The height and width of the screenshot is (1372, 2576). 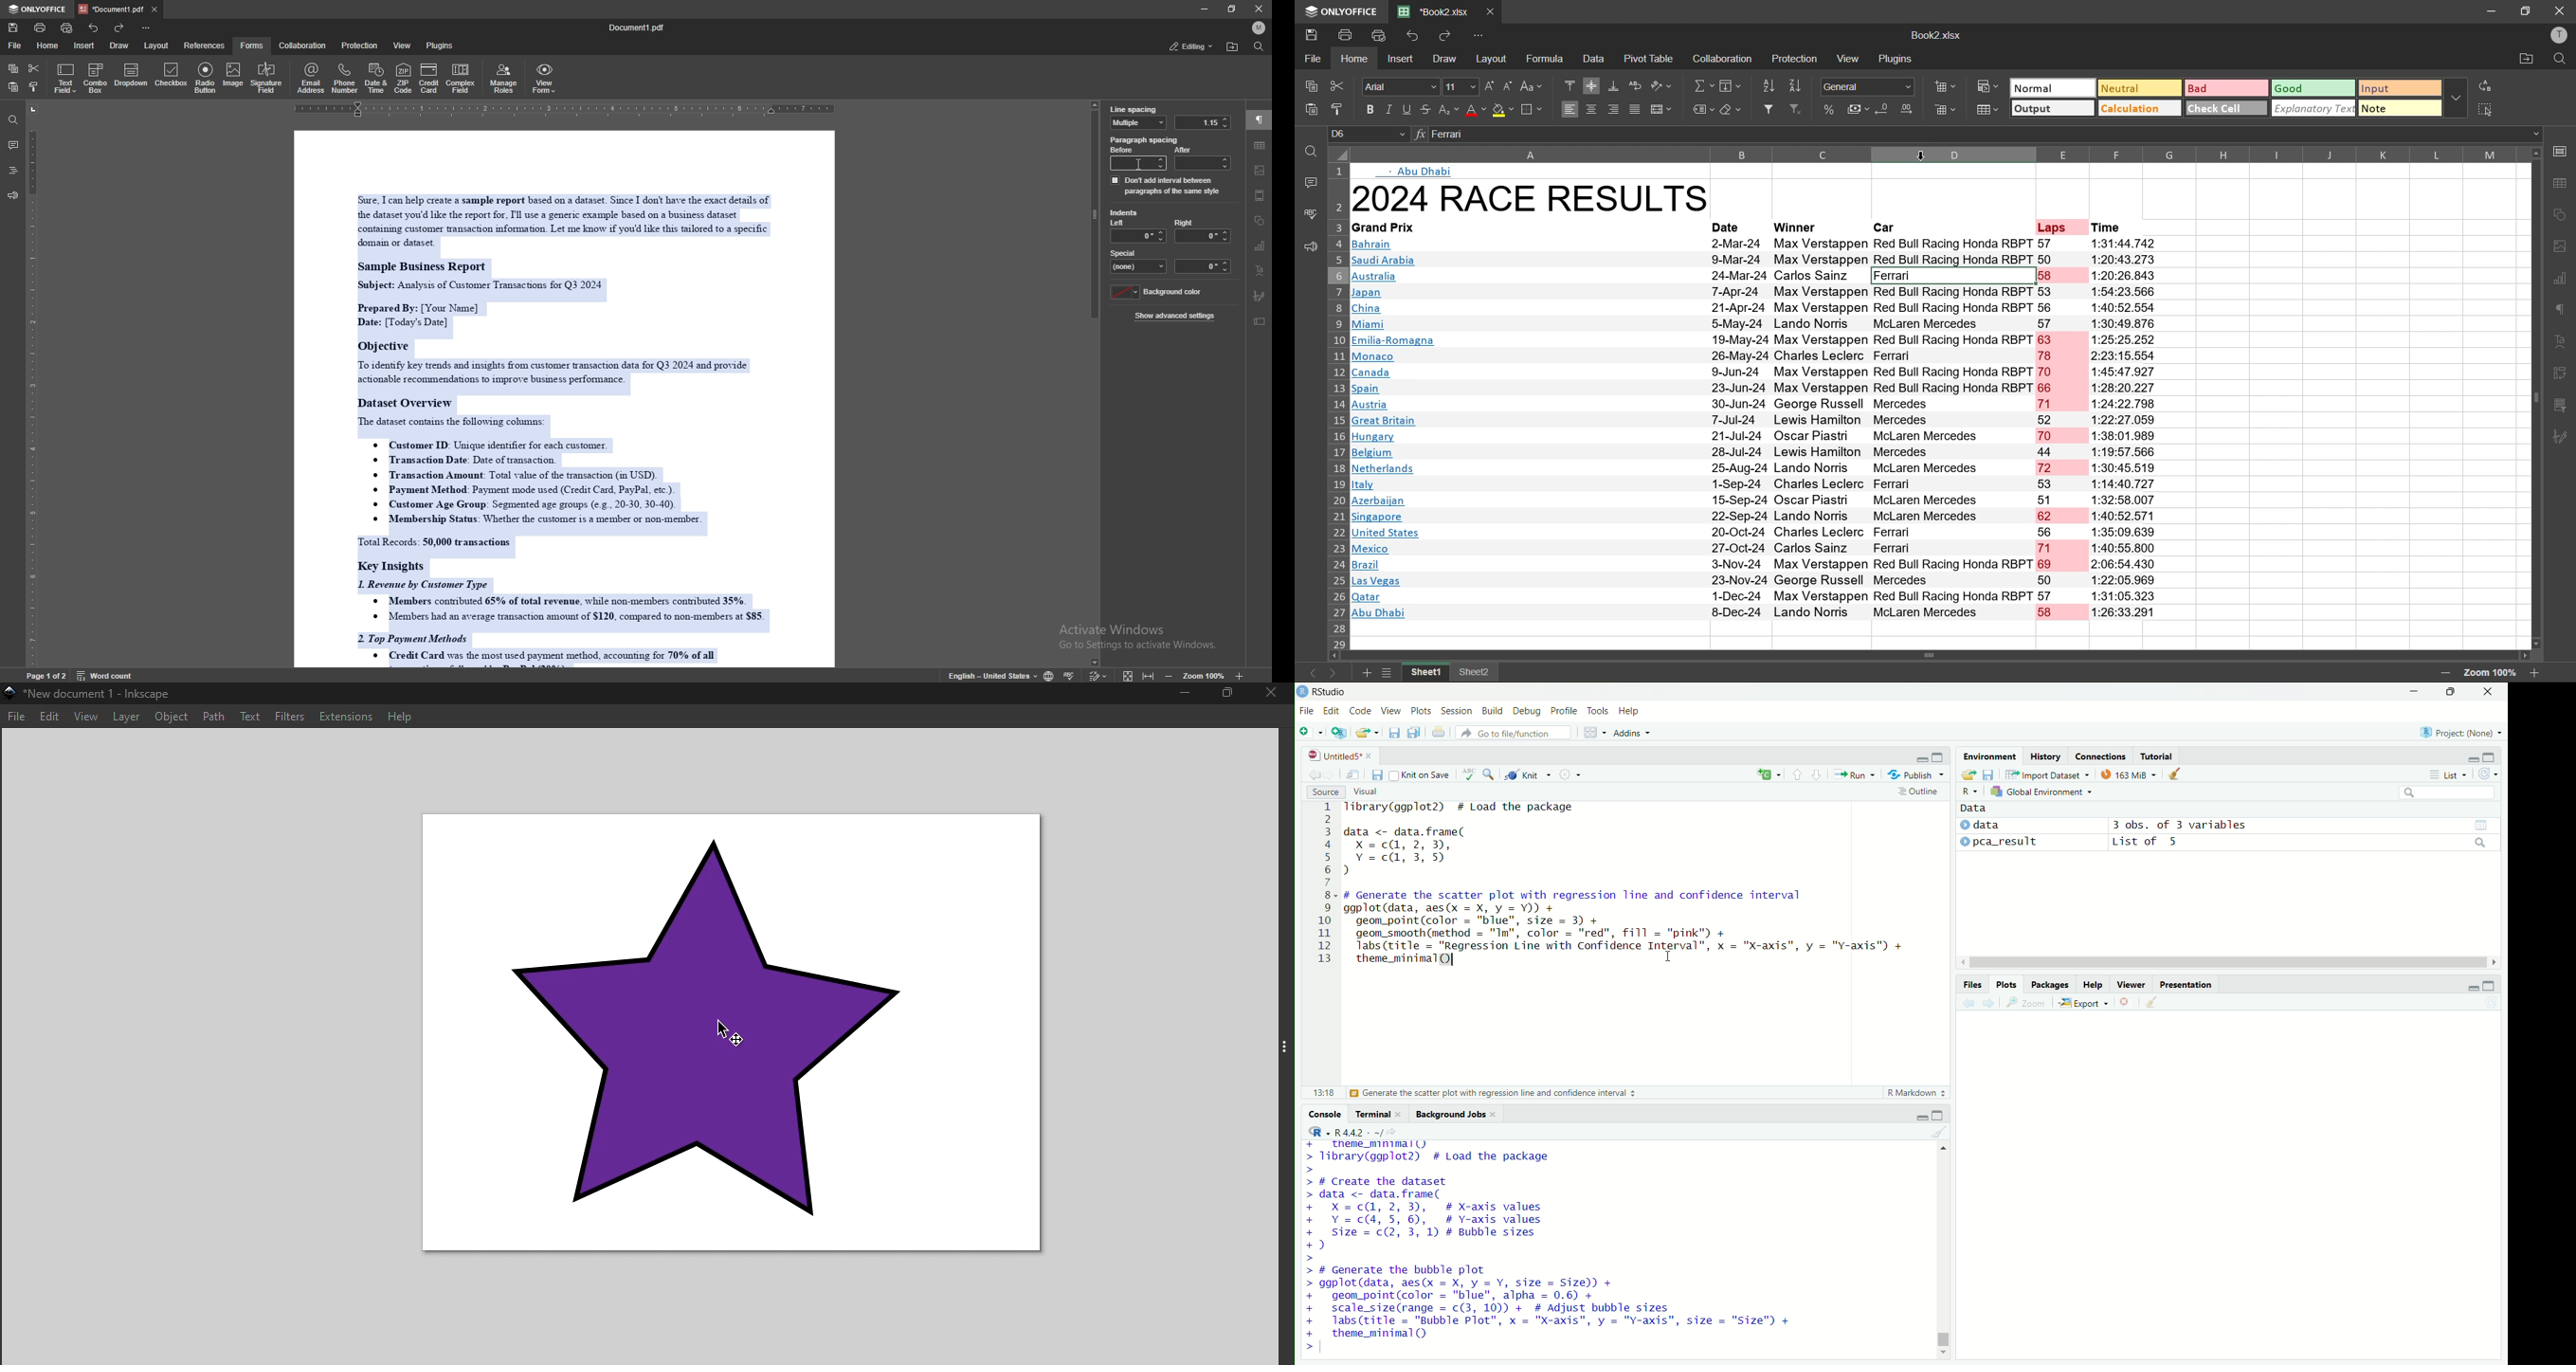 What do you see at coordinates (2488, 692) in the screenshot?
I see `close` at bounding box center [2488, 692].